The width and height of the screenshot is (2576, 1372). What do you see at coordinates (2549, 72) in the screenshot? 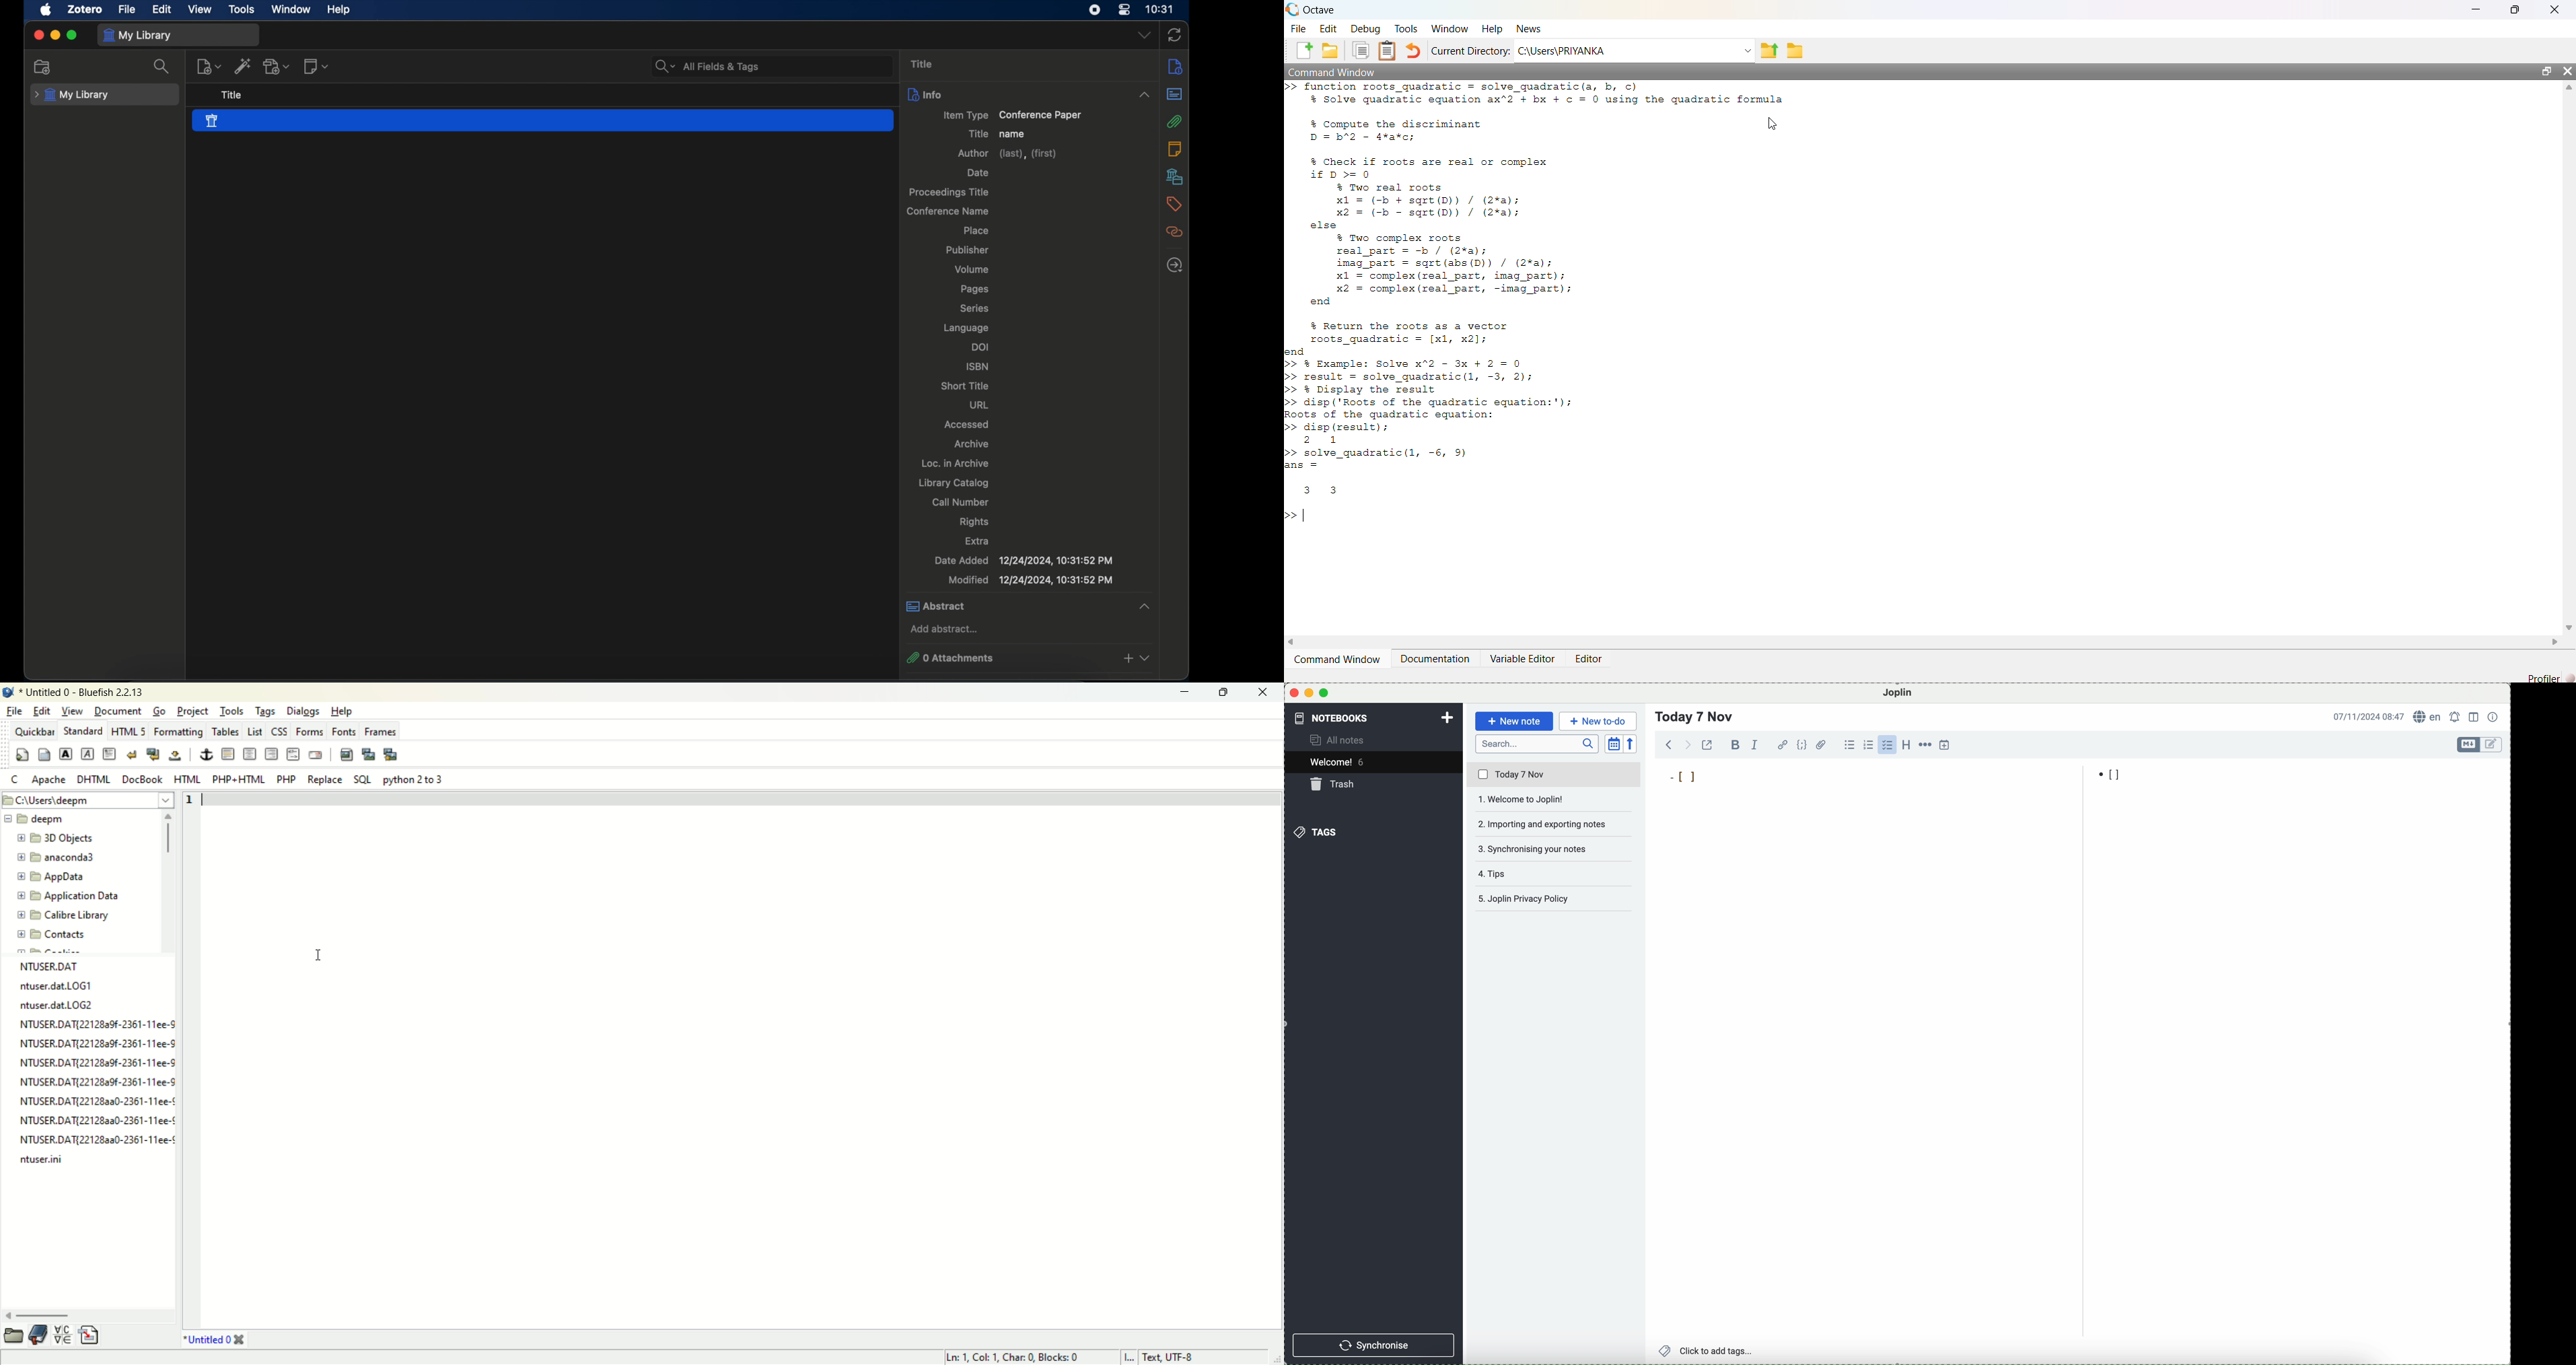
I see `Maximize / Restore` at bounding box center [2549, 72].